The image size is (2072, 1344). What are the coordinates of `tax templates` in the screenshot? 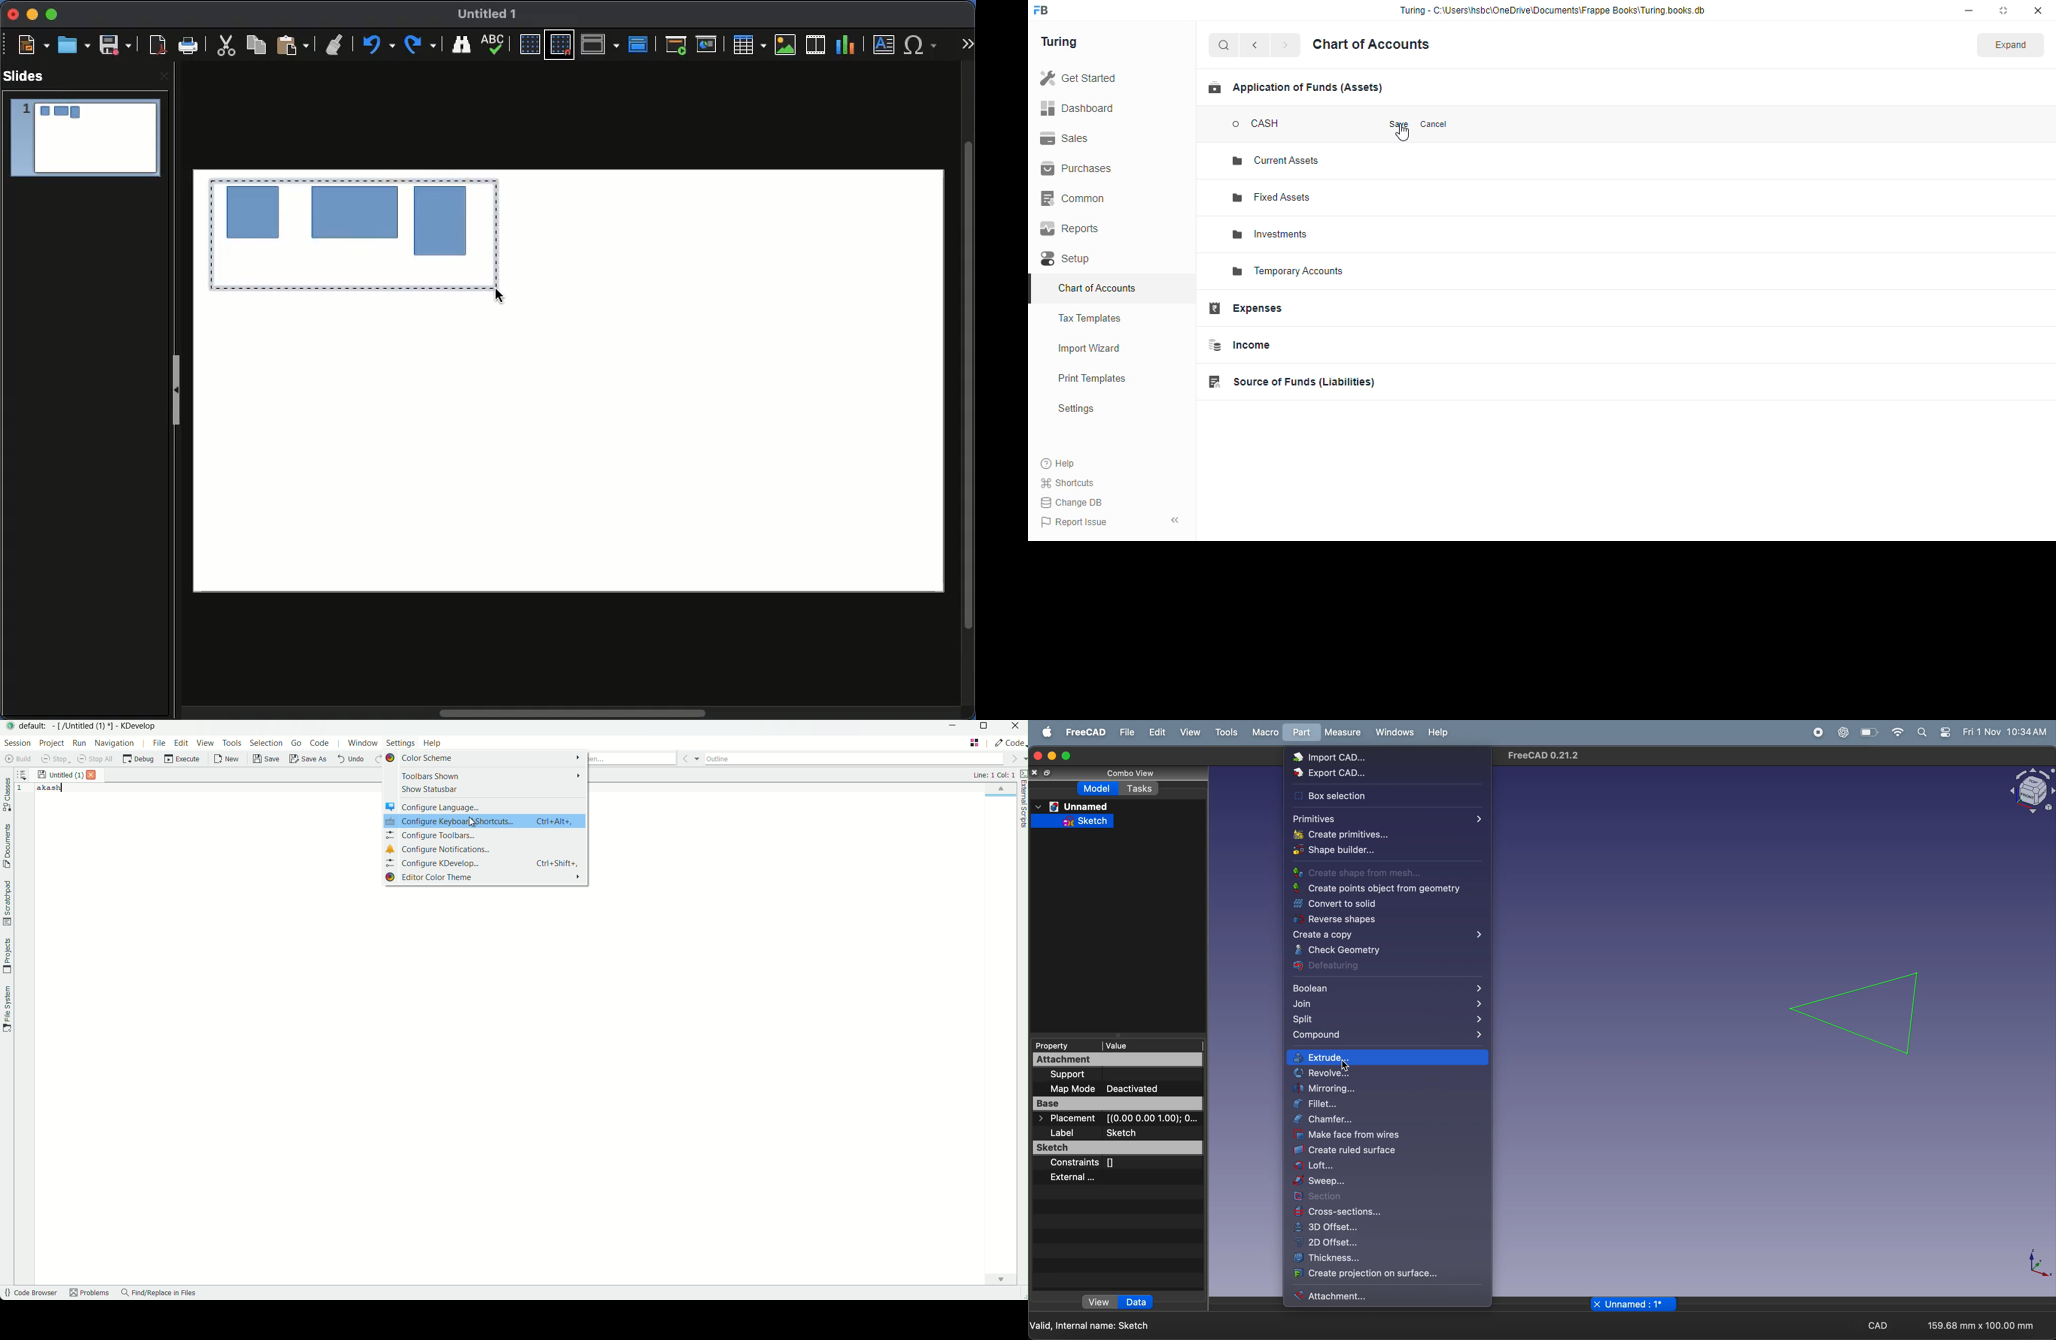 It's located at (1090, 318).